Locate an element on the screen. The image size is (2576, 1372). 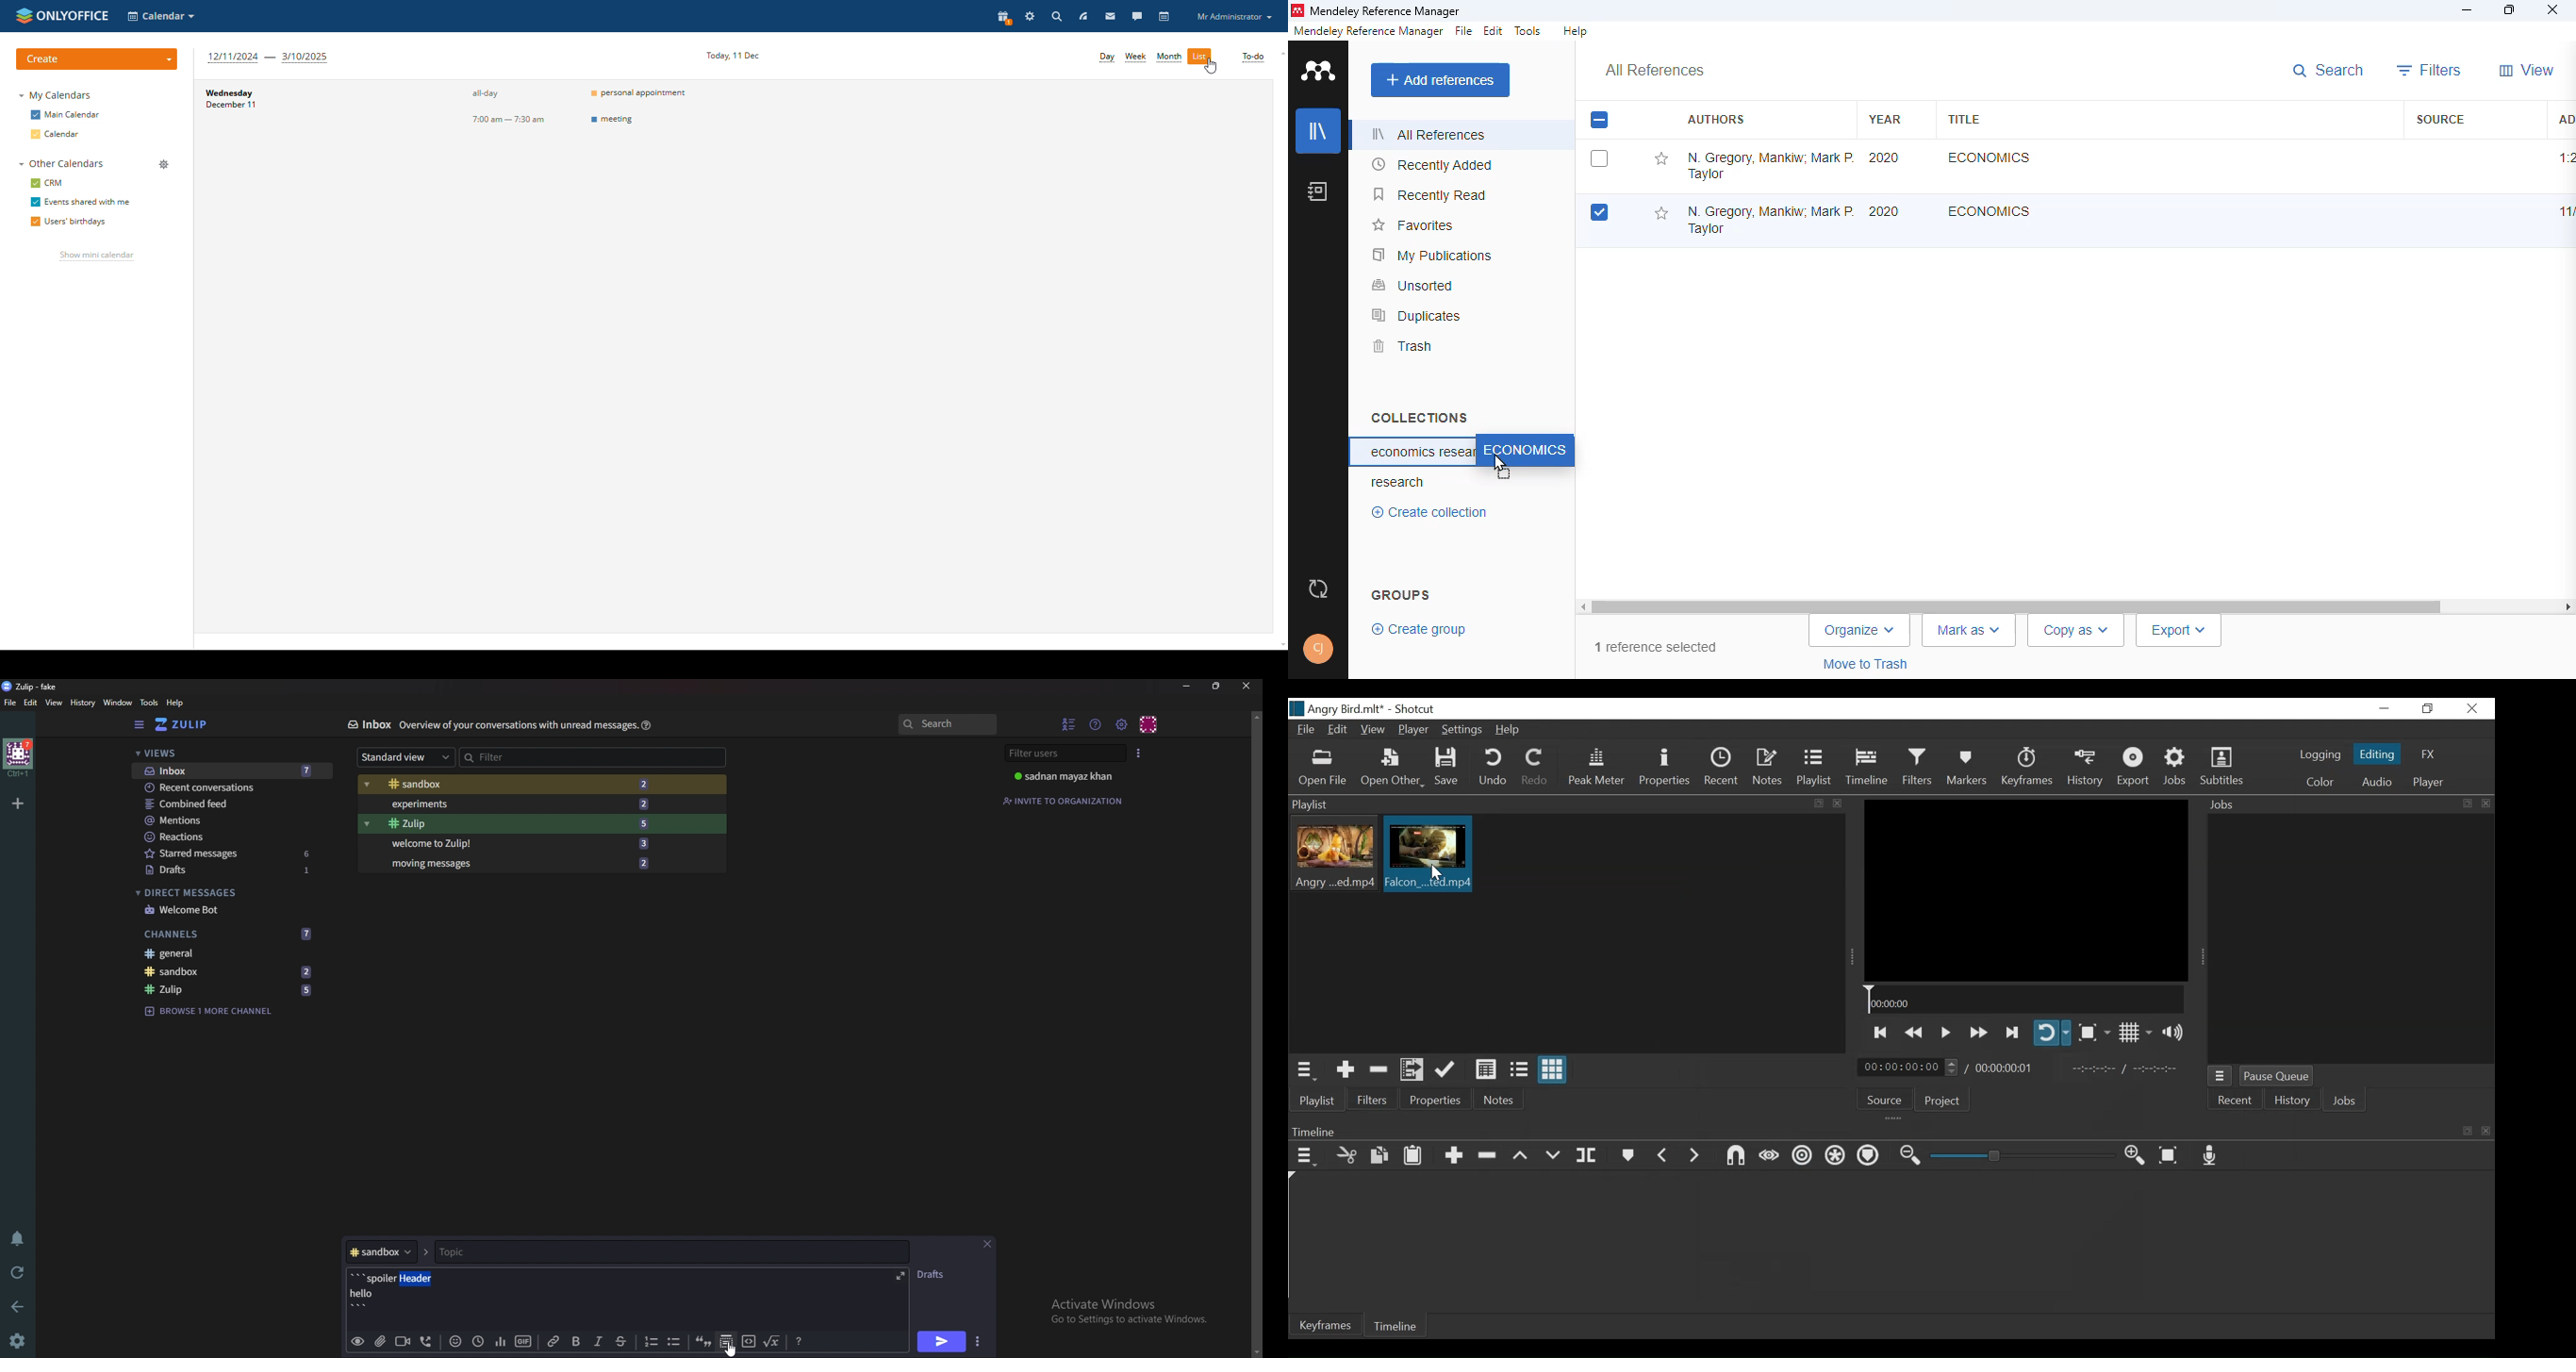
'''Spoiler header hello''' is located at coordinates (396, 1292).